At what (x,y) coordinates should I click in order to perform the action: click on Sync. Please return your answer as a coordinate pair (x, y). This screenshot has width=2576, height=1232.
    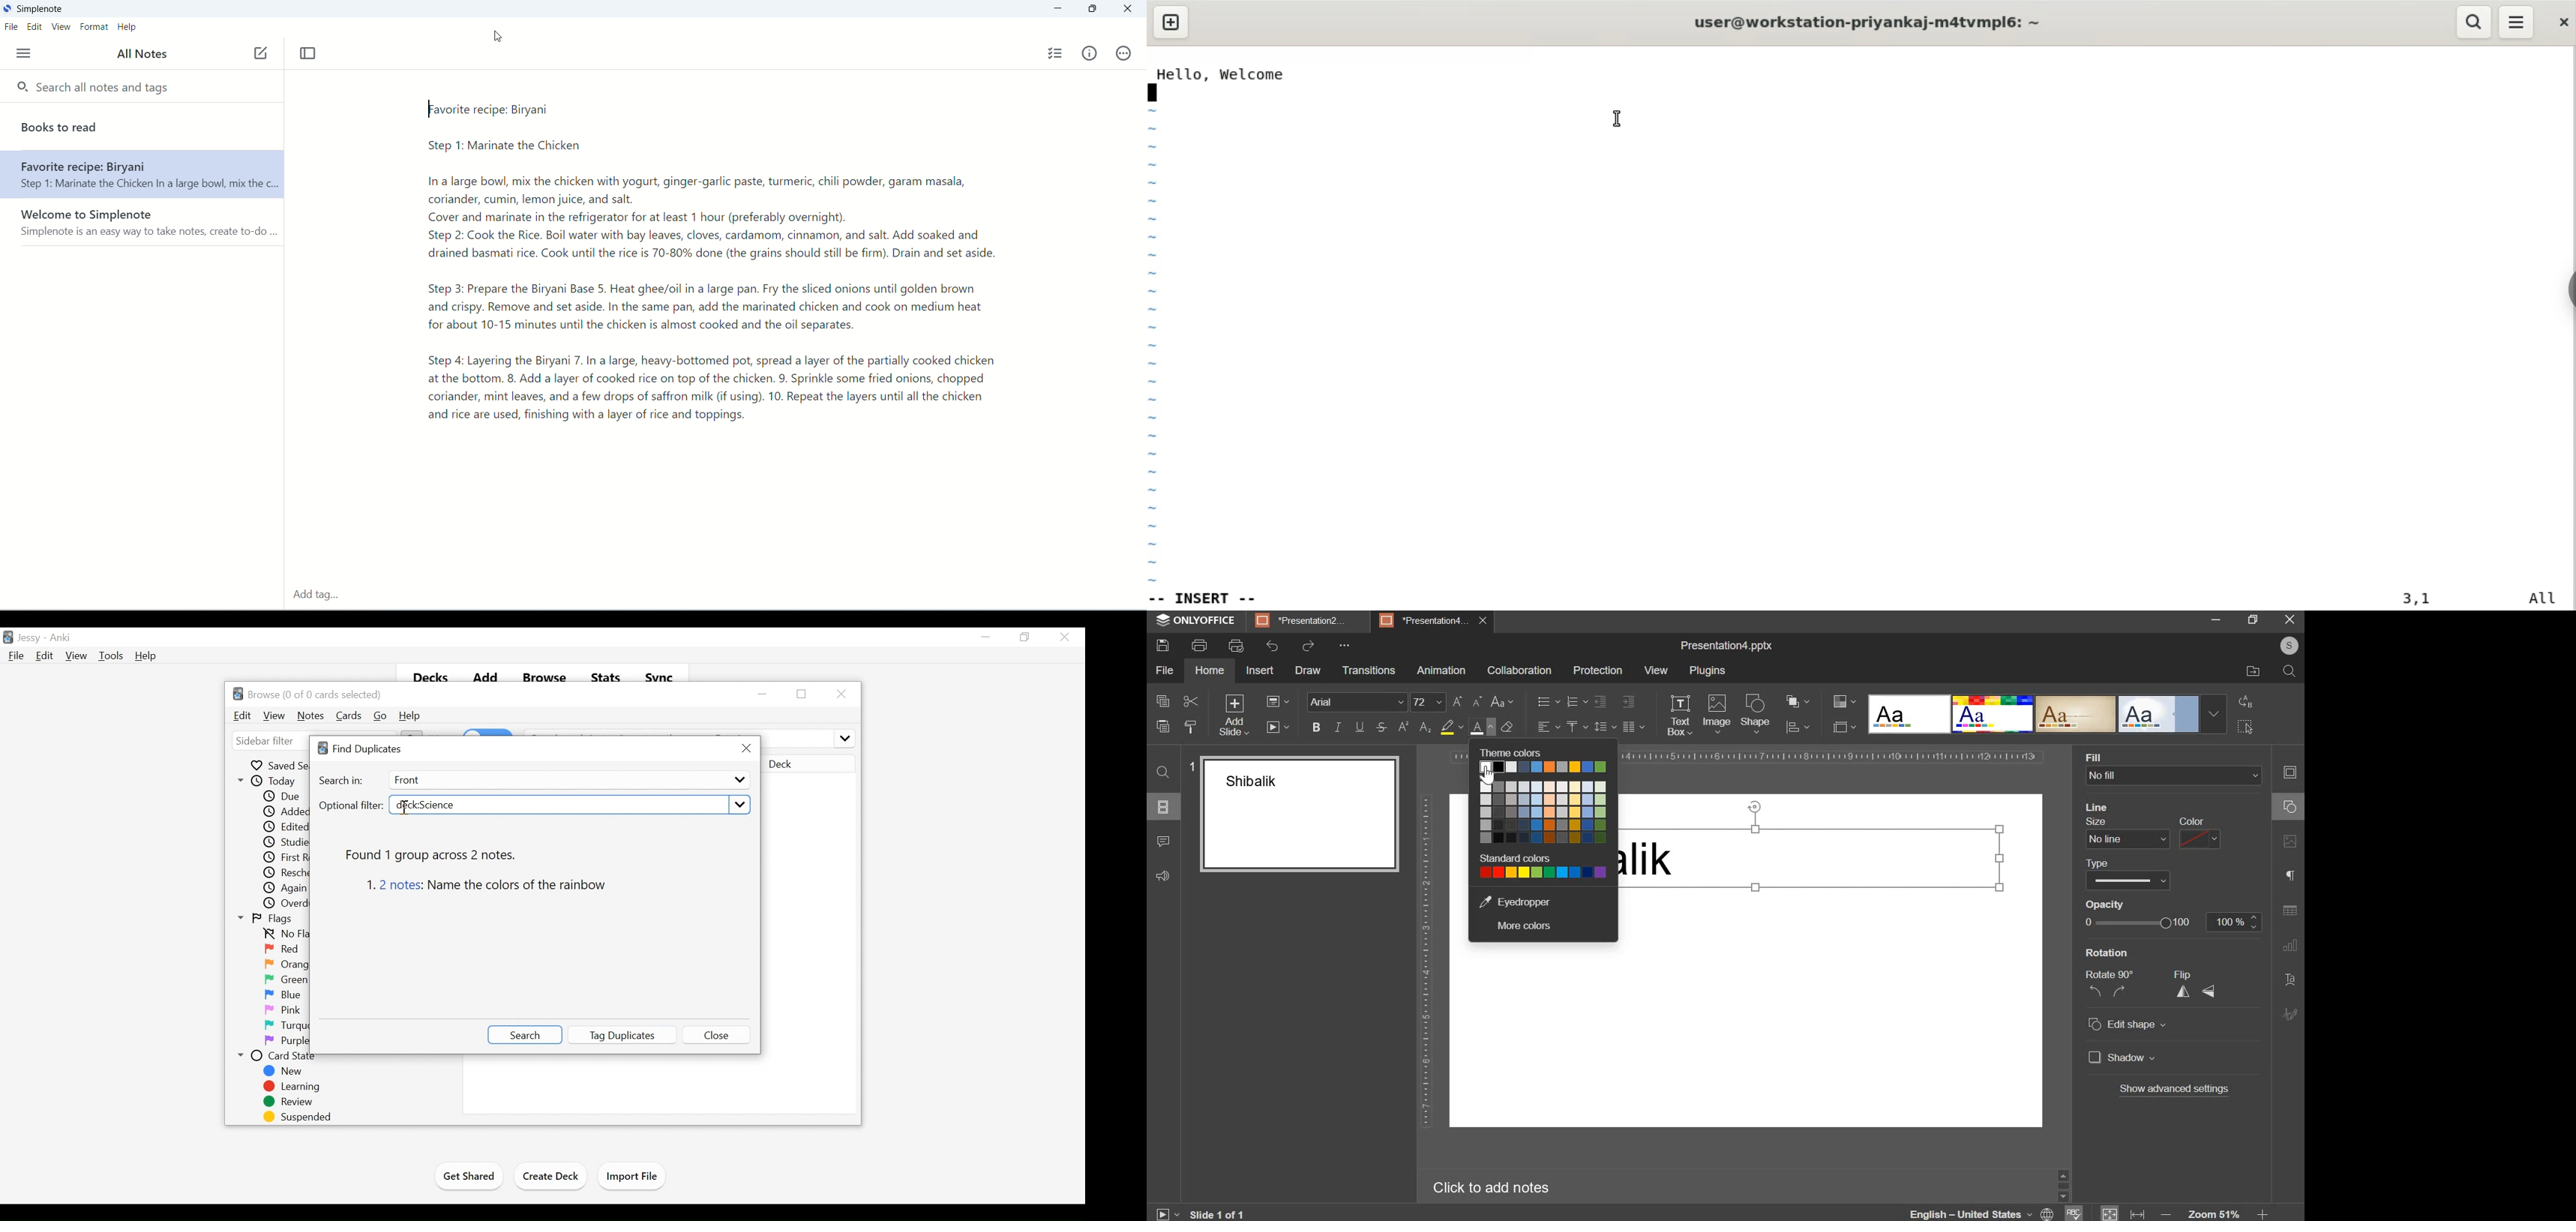
    Looking at the image, I should click on (660, 676).